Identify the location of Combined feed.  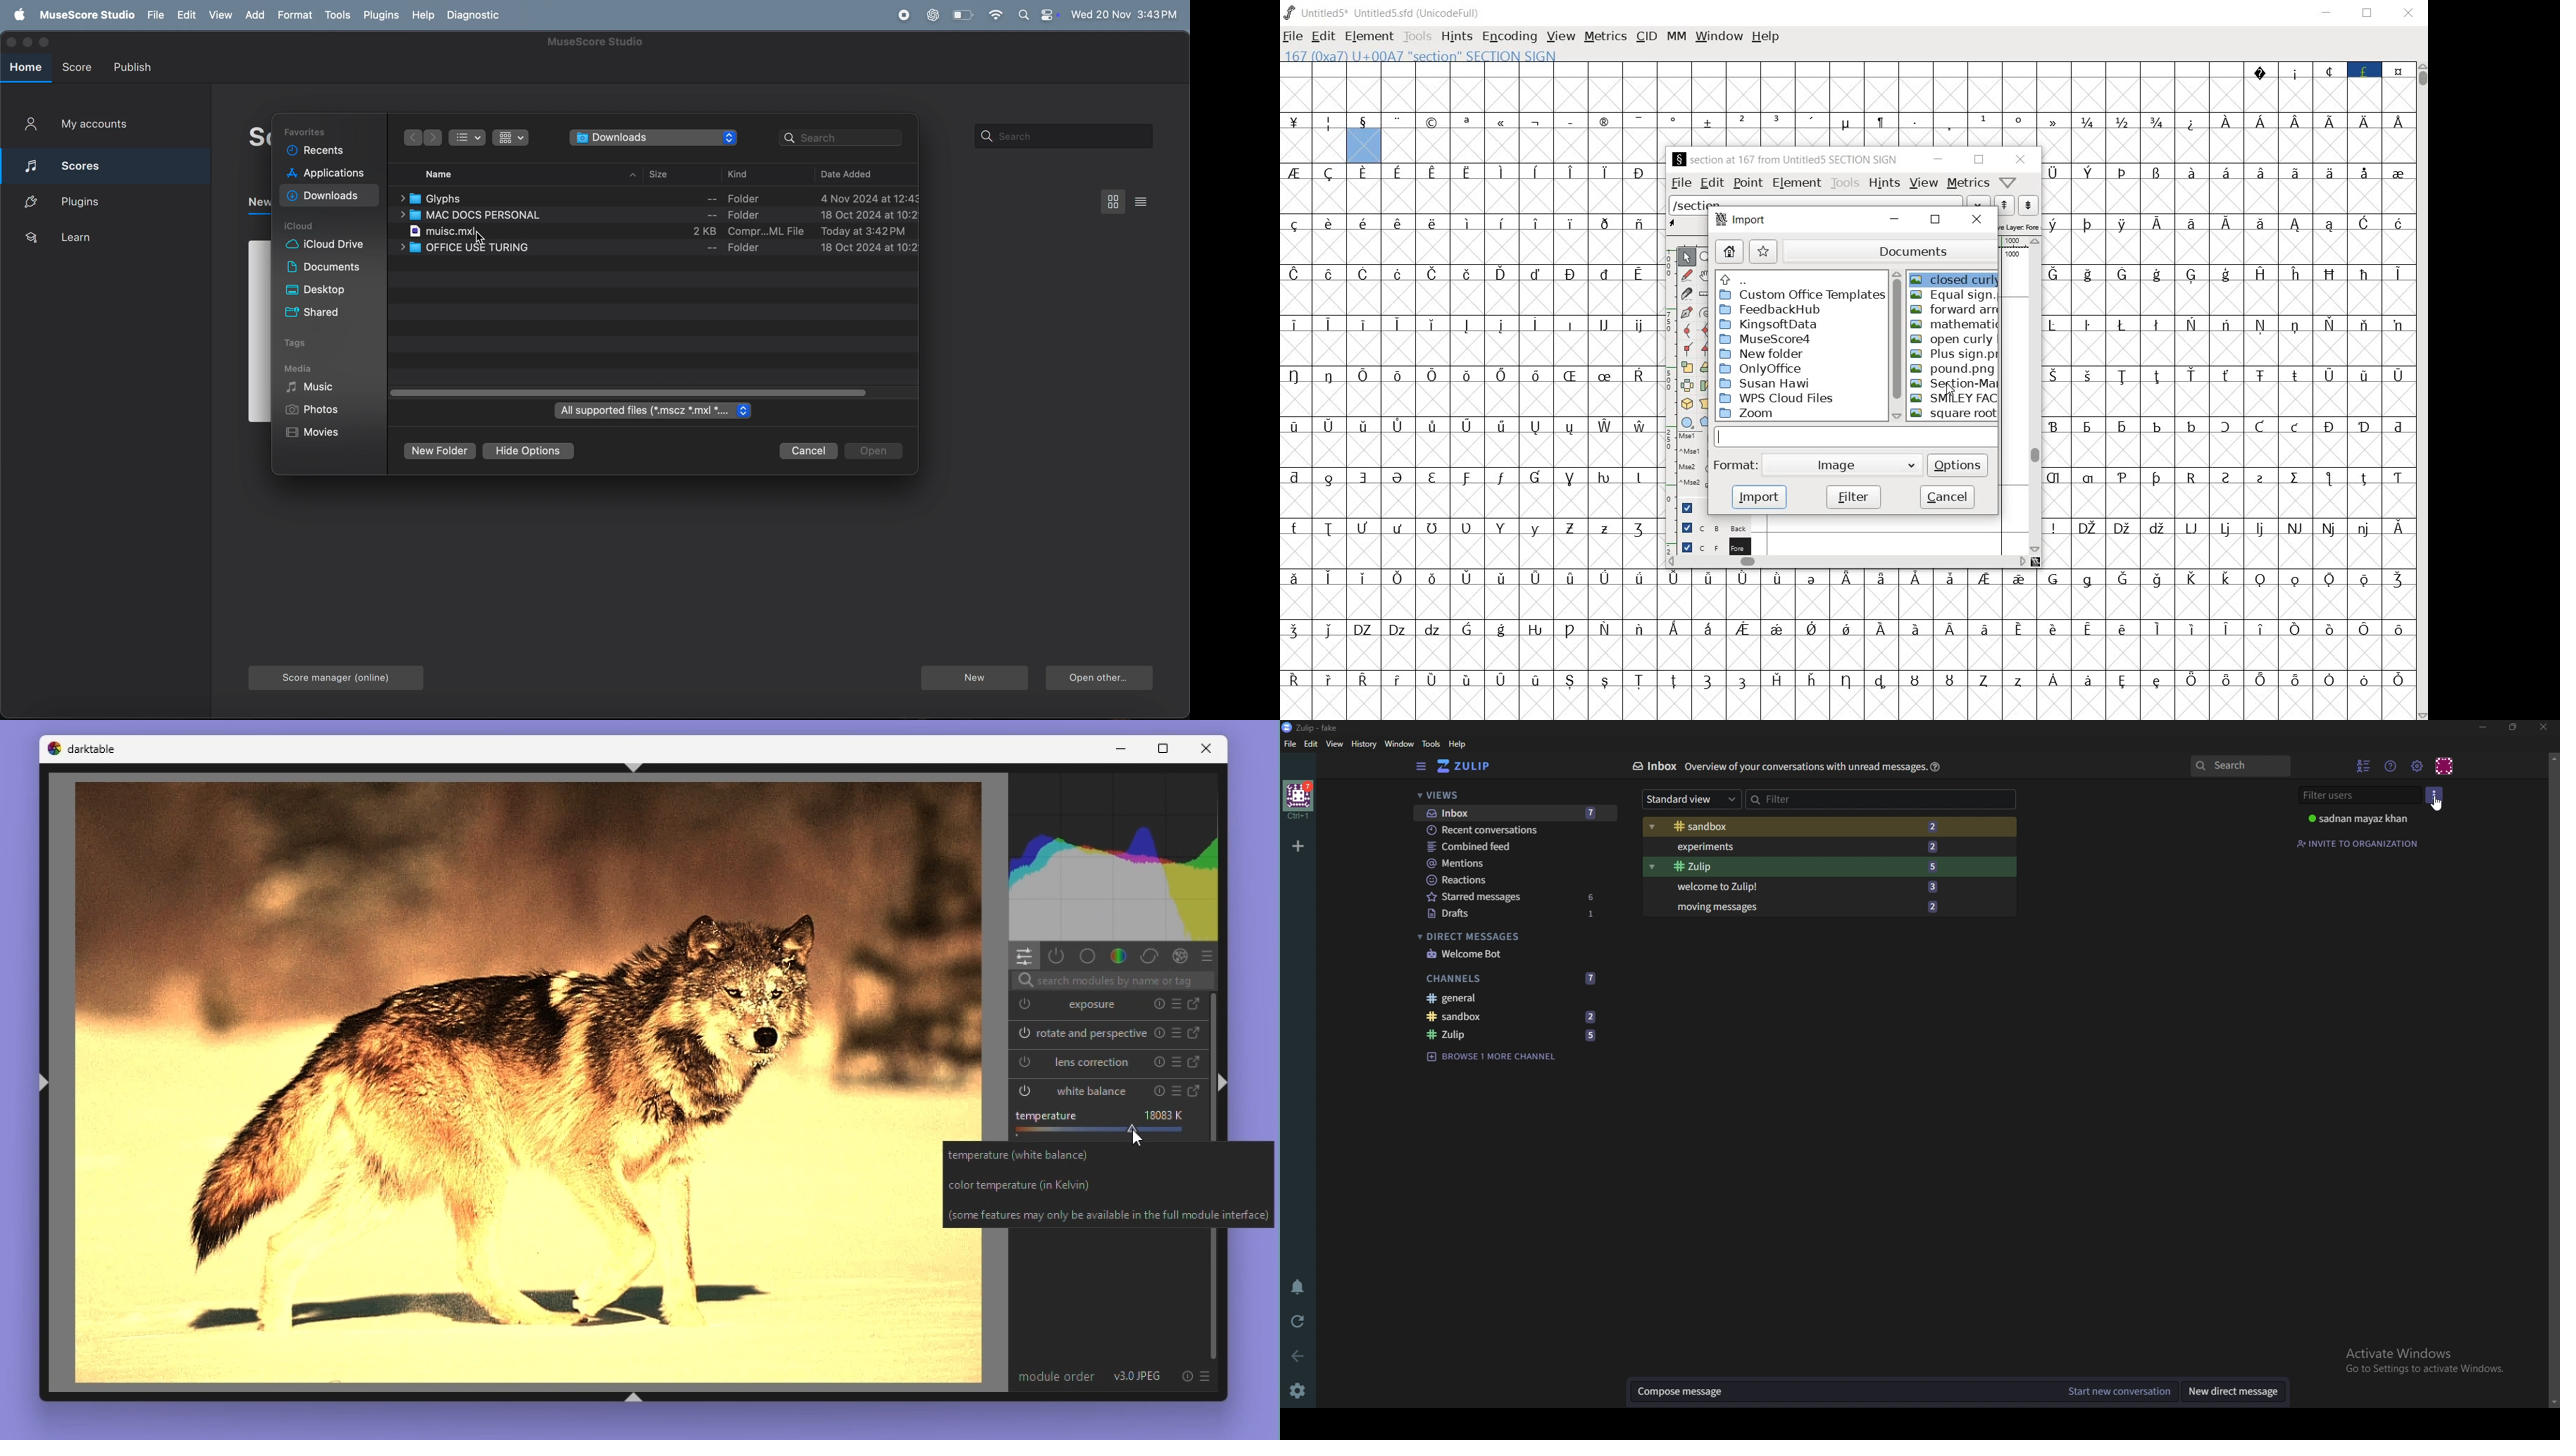
(1513, 847).